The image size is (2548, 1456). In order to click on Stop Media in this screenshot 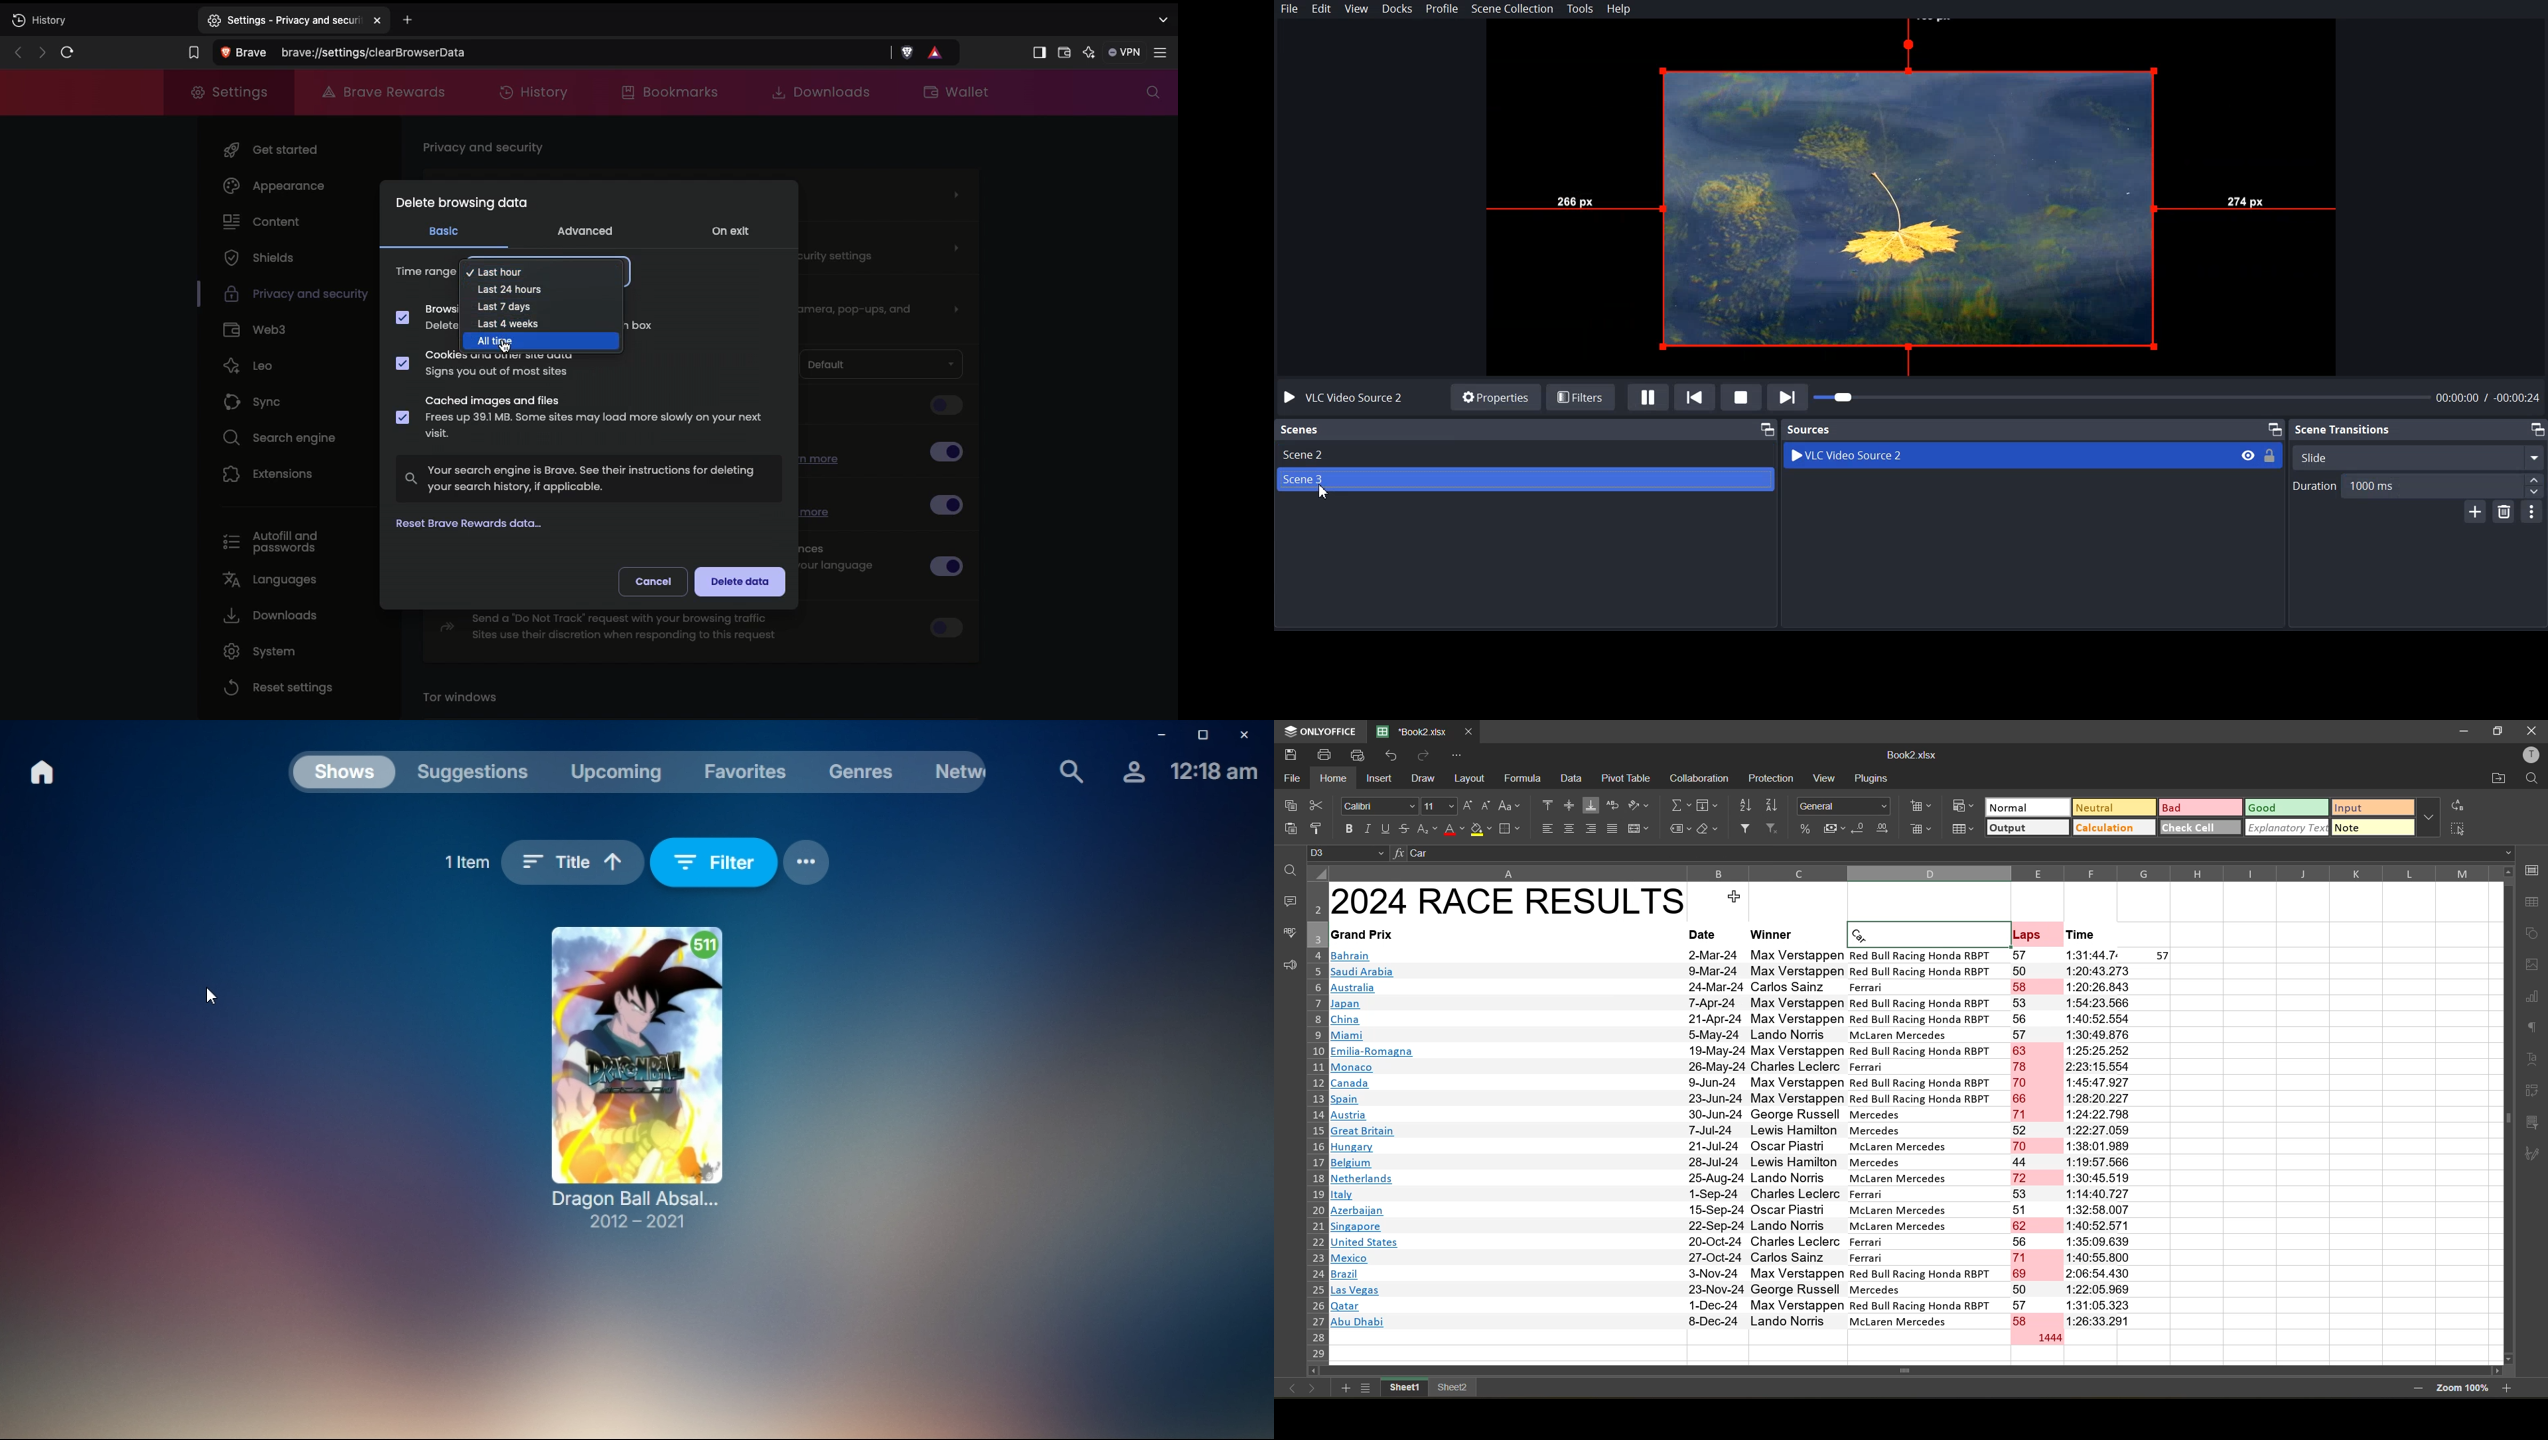, I will do `click(1743, 399)`.